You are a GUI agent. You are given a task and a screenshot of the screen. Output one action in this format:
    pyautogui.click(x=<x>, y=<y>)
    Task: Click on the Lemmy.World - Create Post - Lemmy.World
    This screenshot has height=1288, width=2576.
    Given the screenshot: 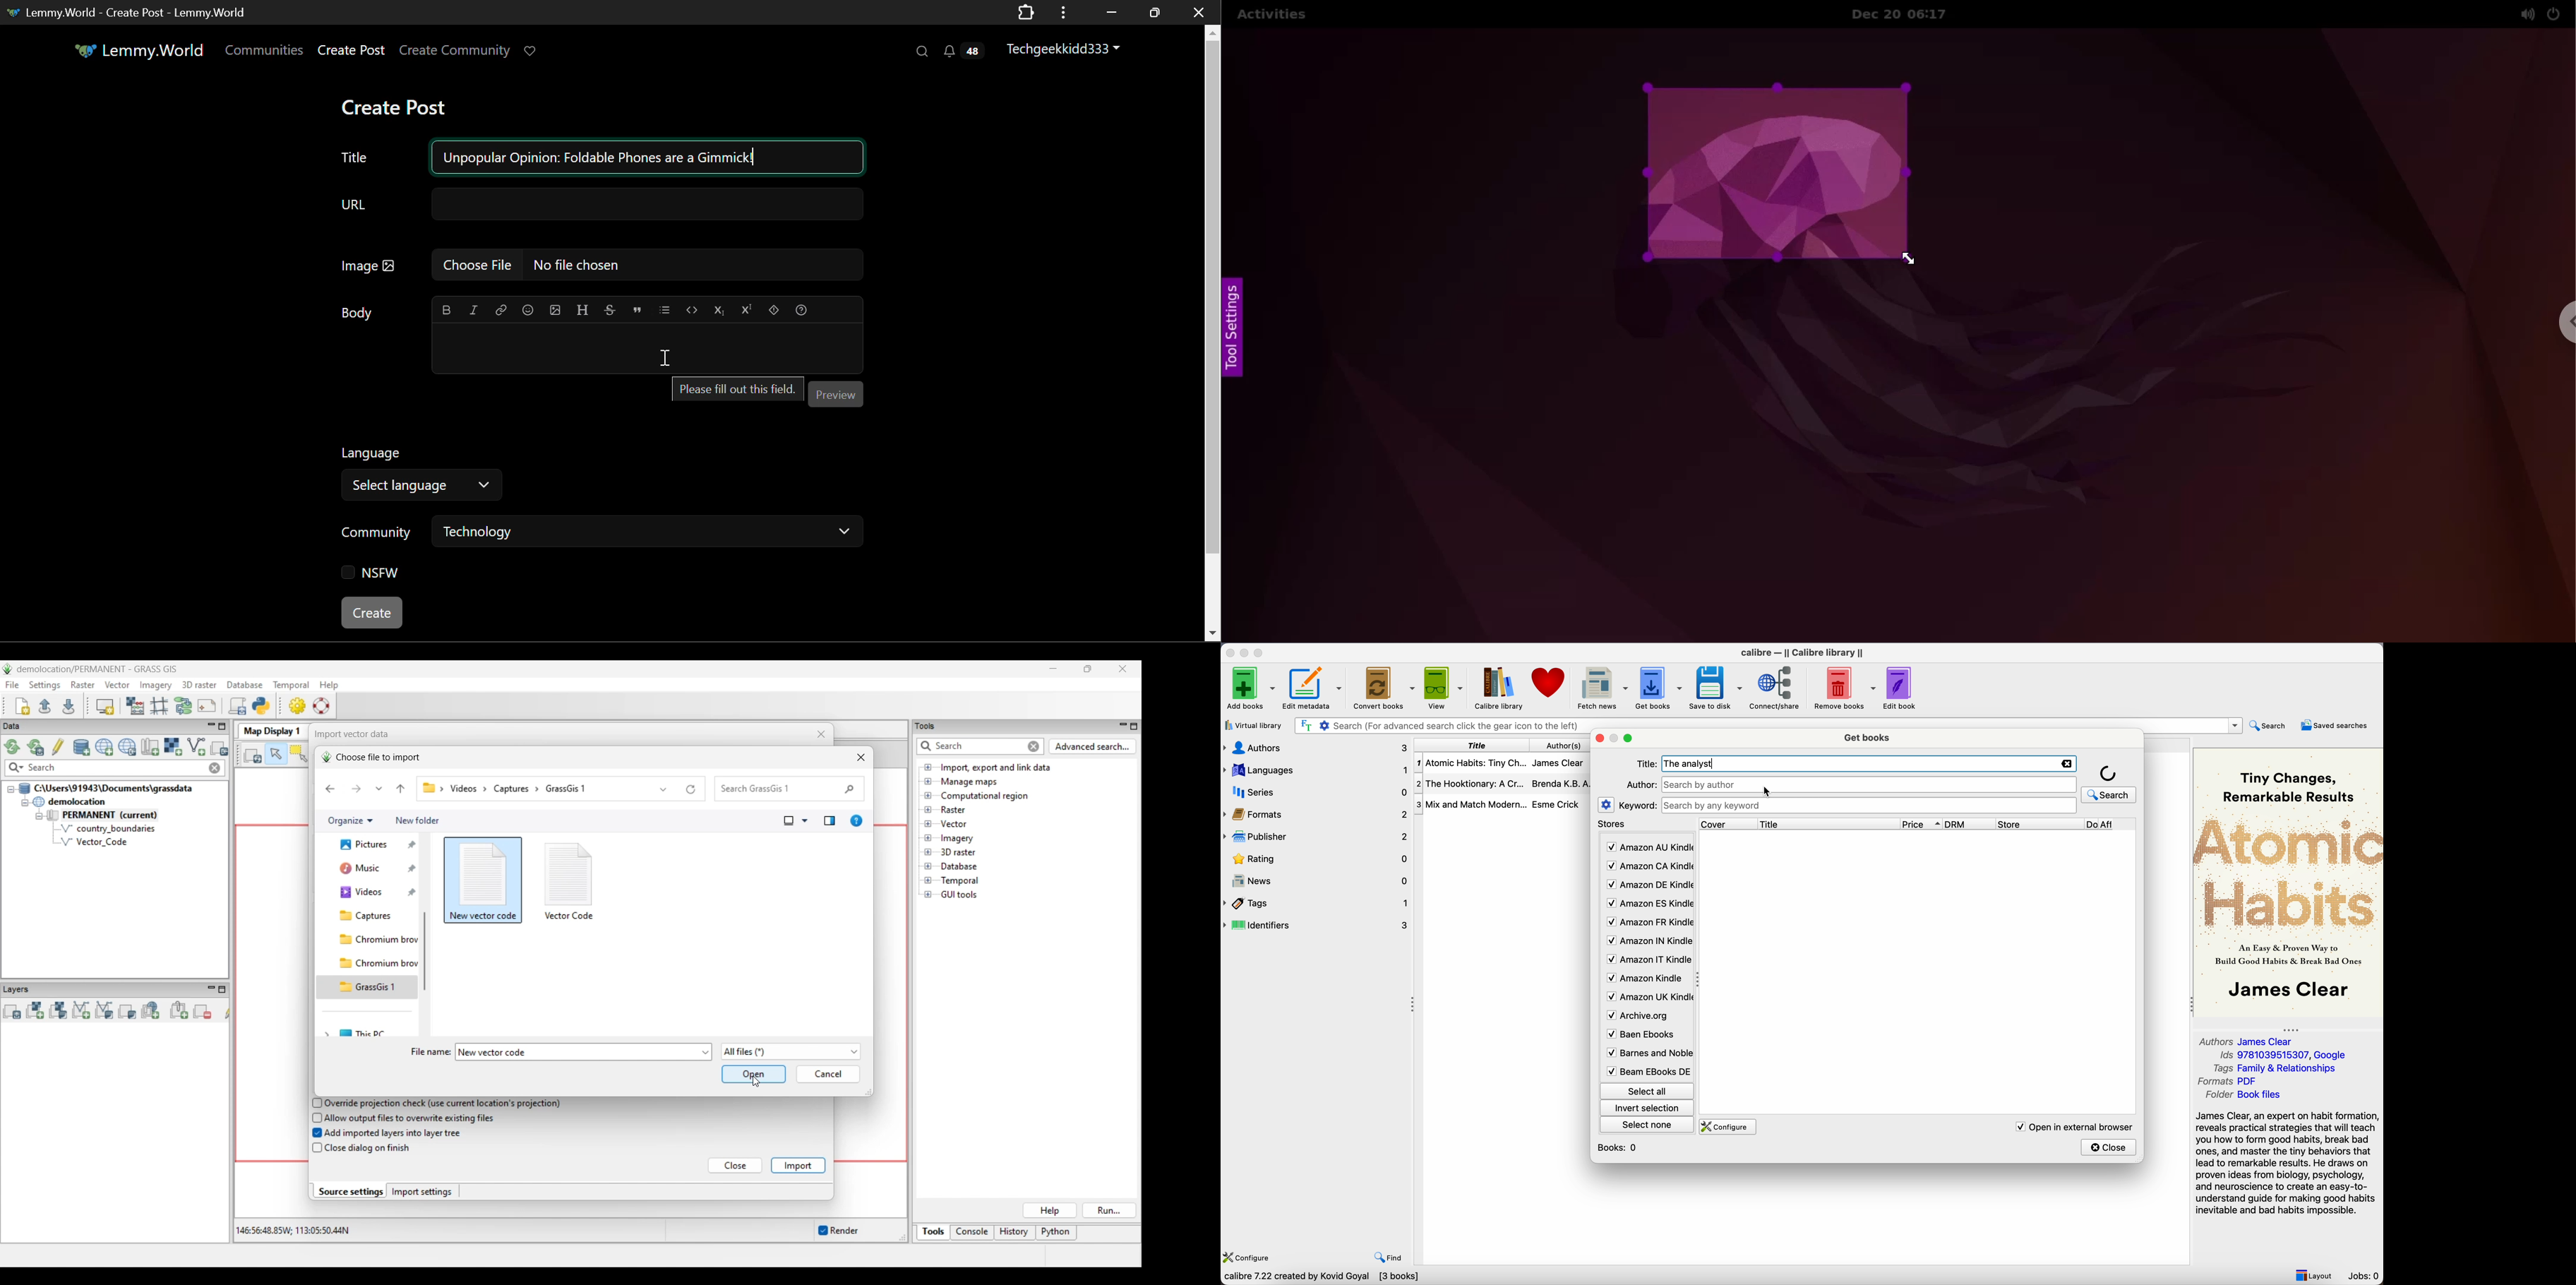 What is the action you would take?
    pyautogui.click(x=129, y=11)
    